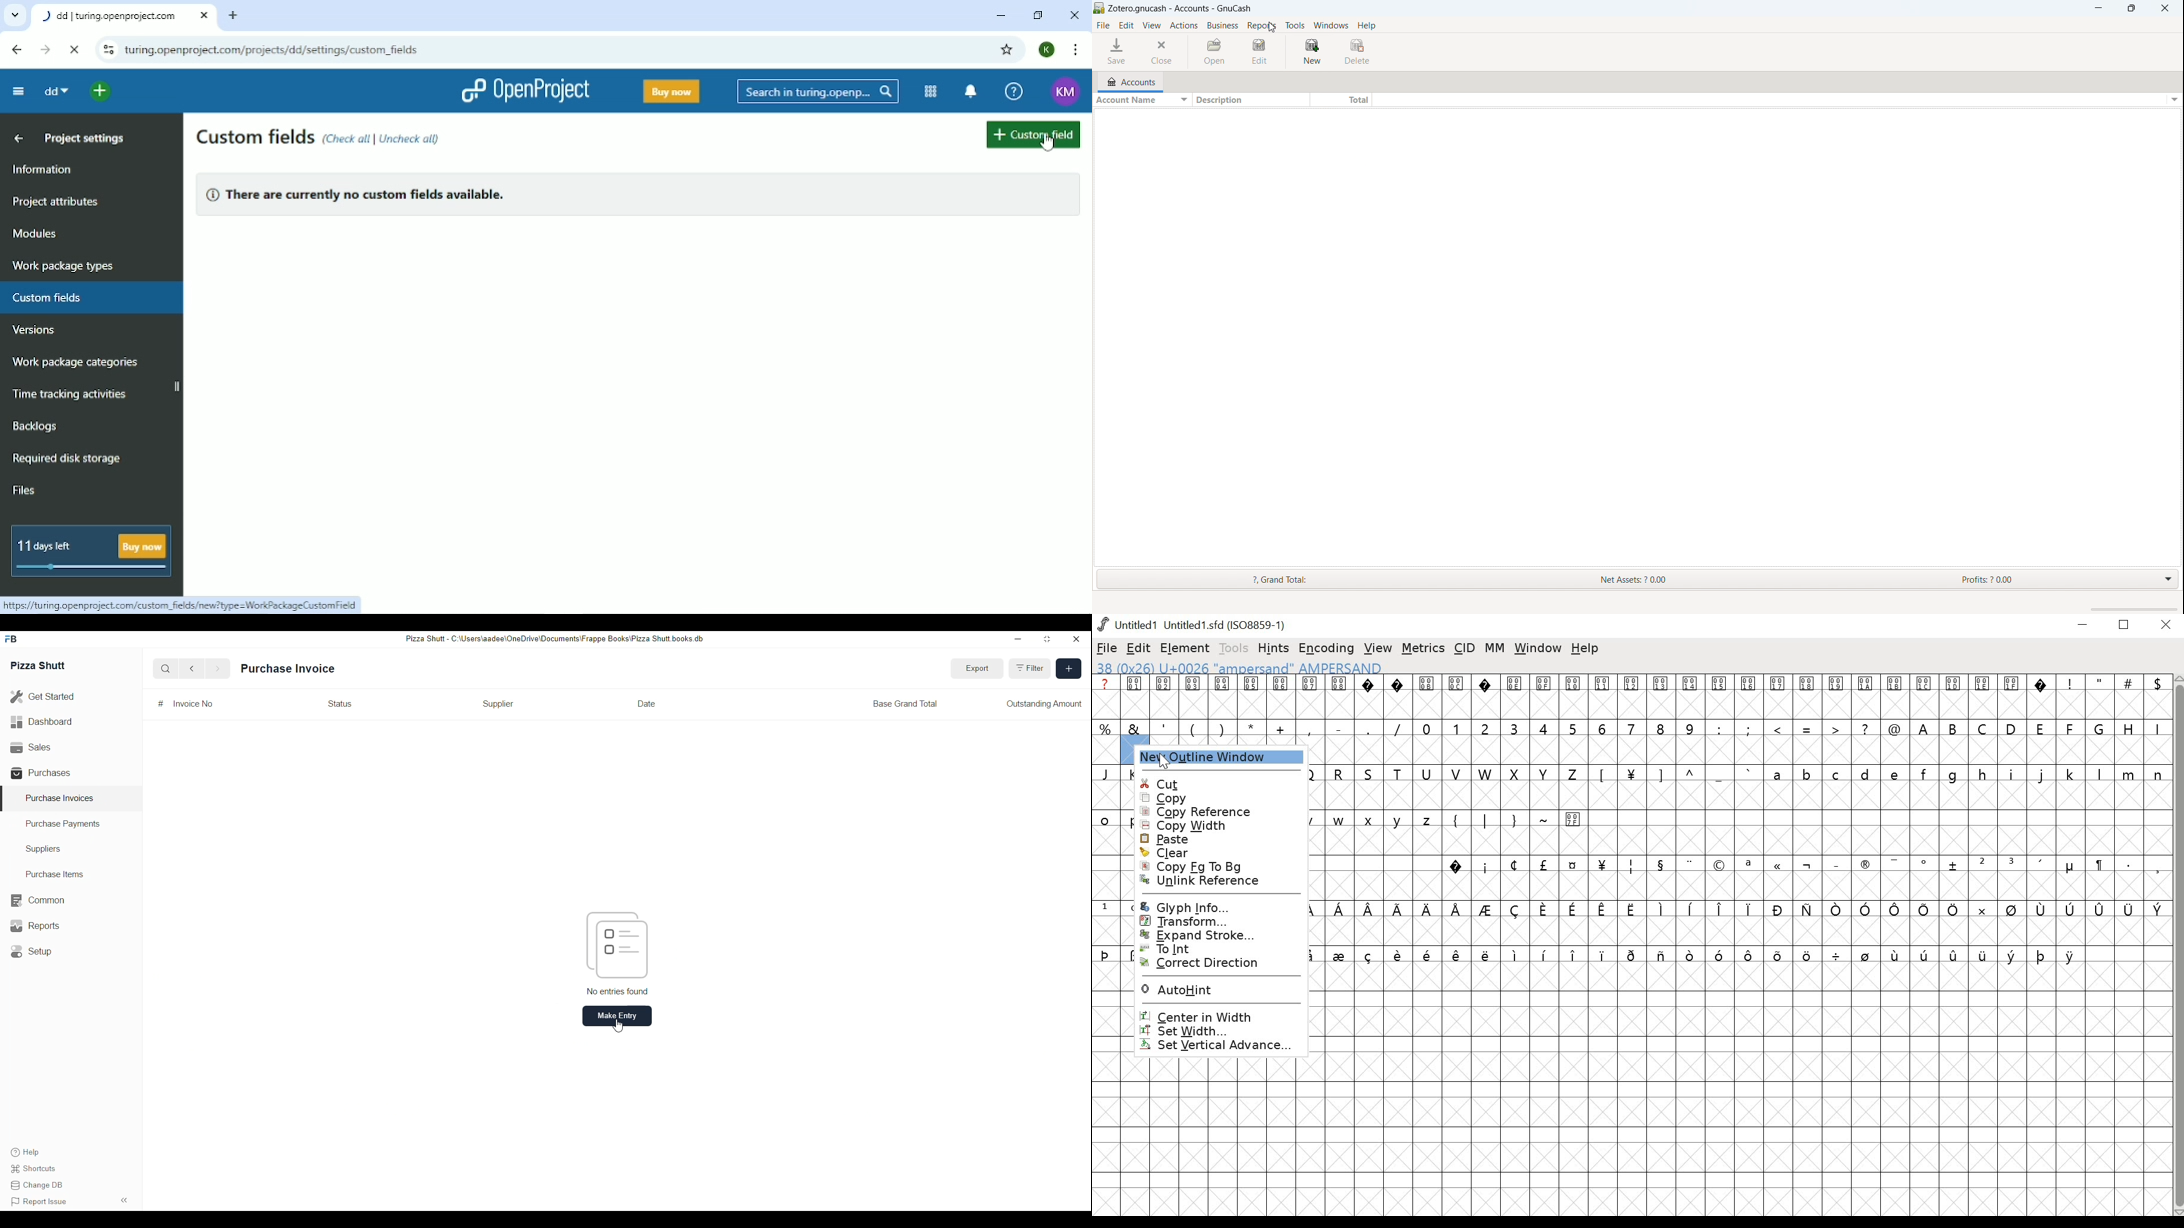 The height and width of the screenshot is (1232, 2184). I want to click on Reports, so click(34, 926).